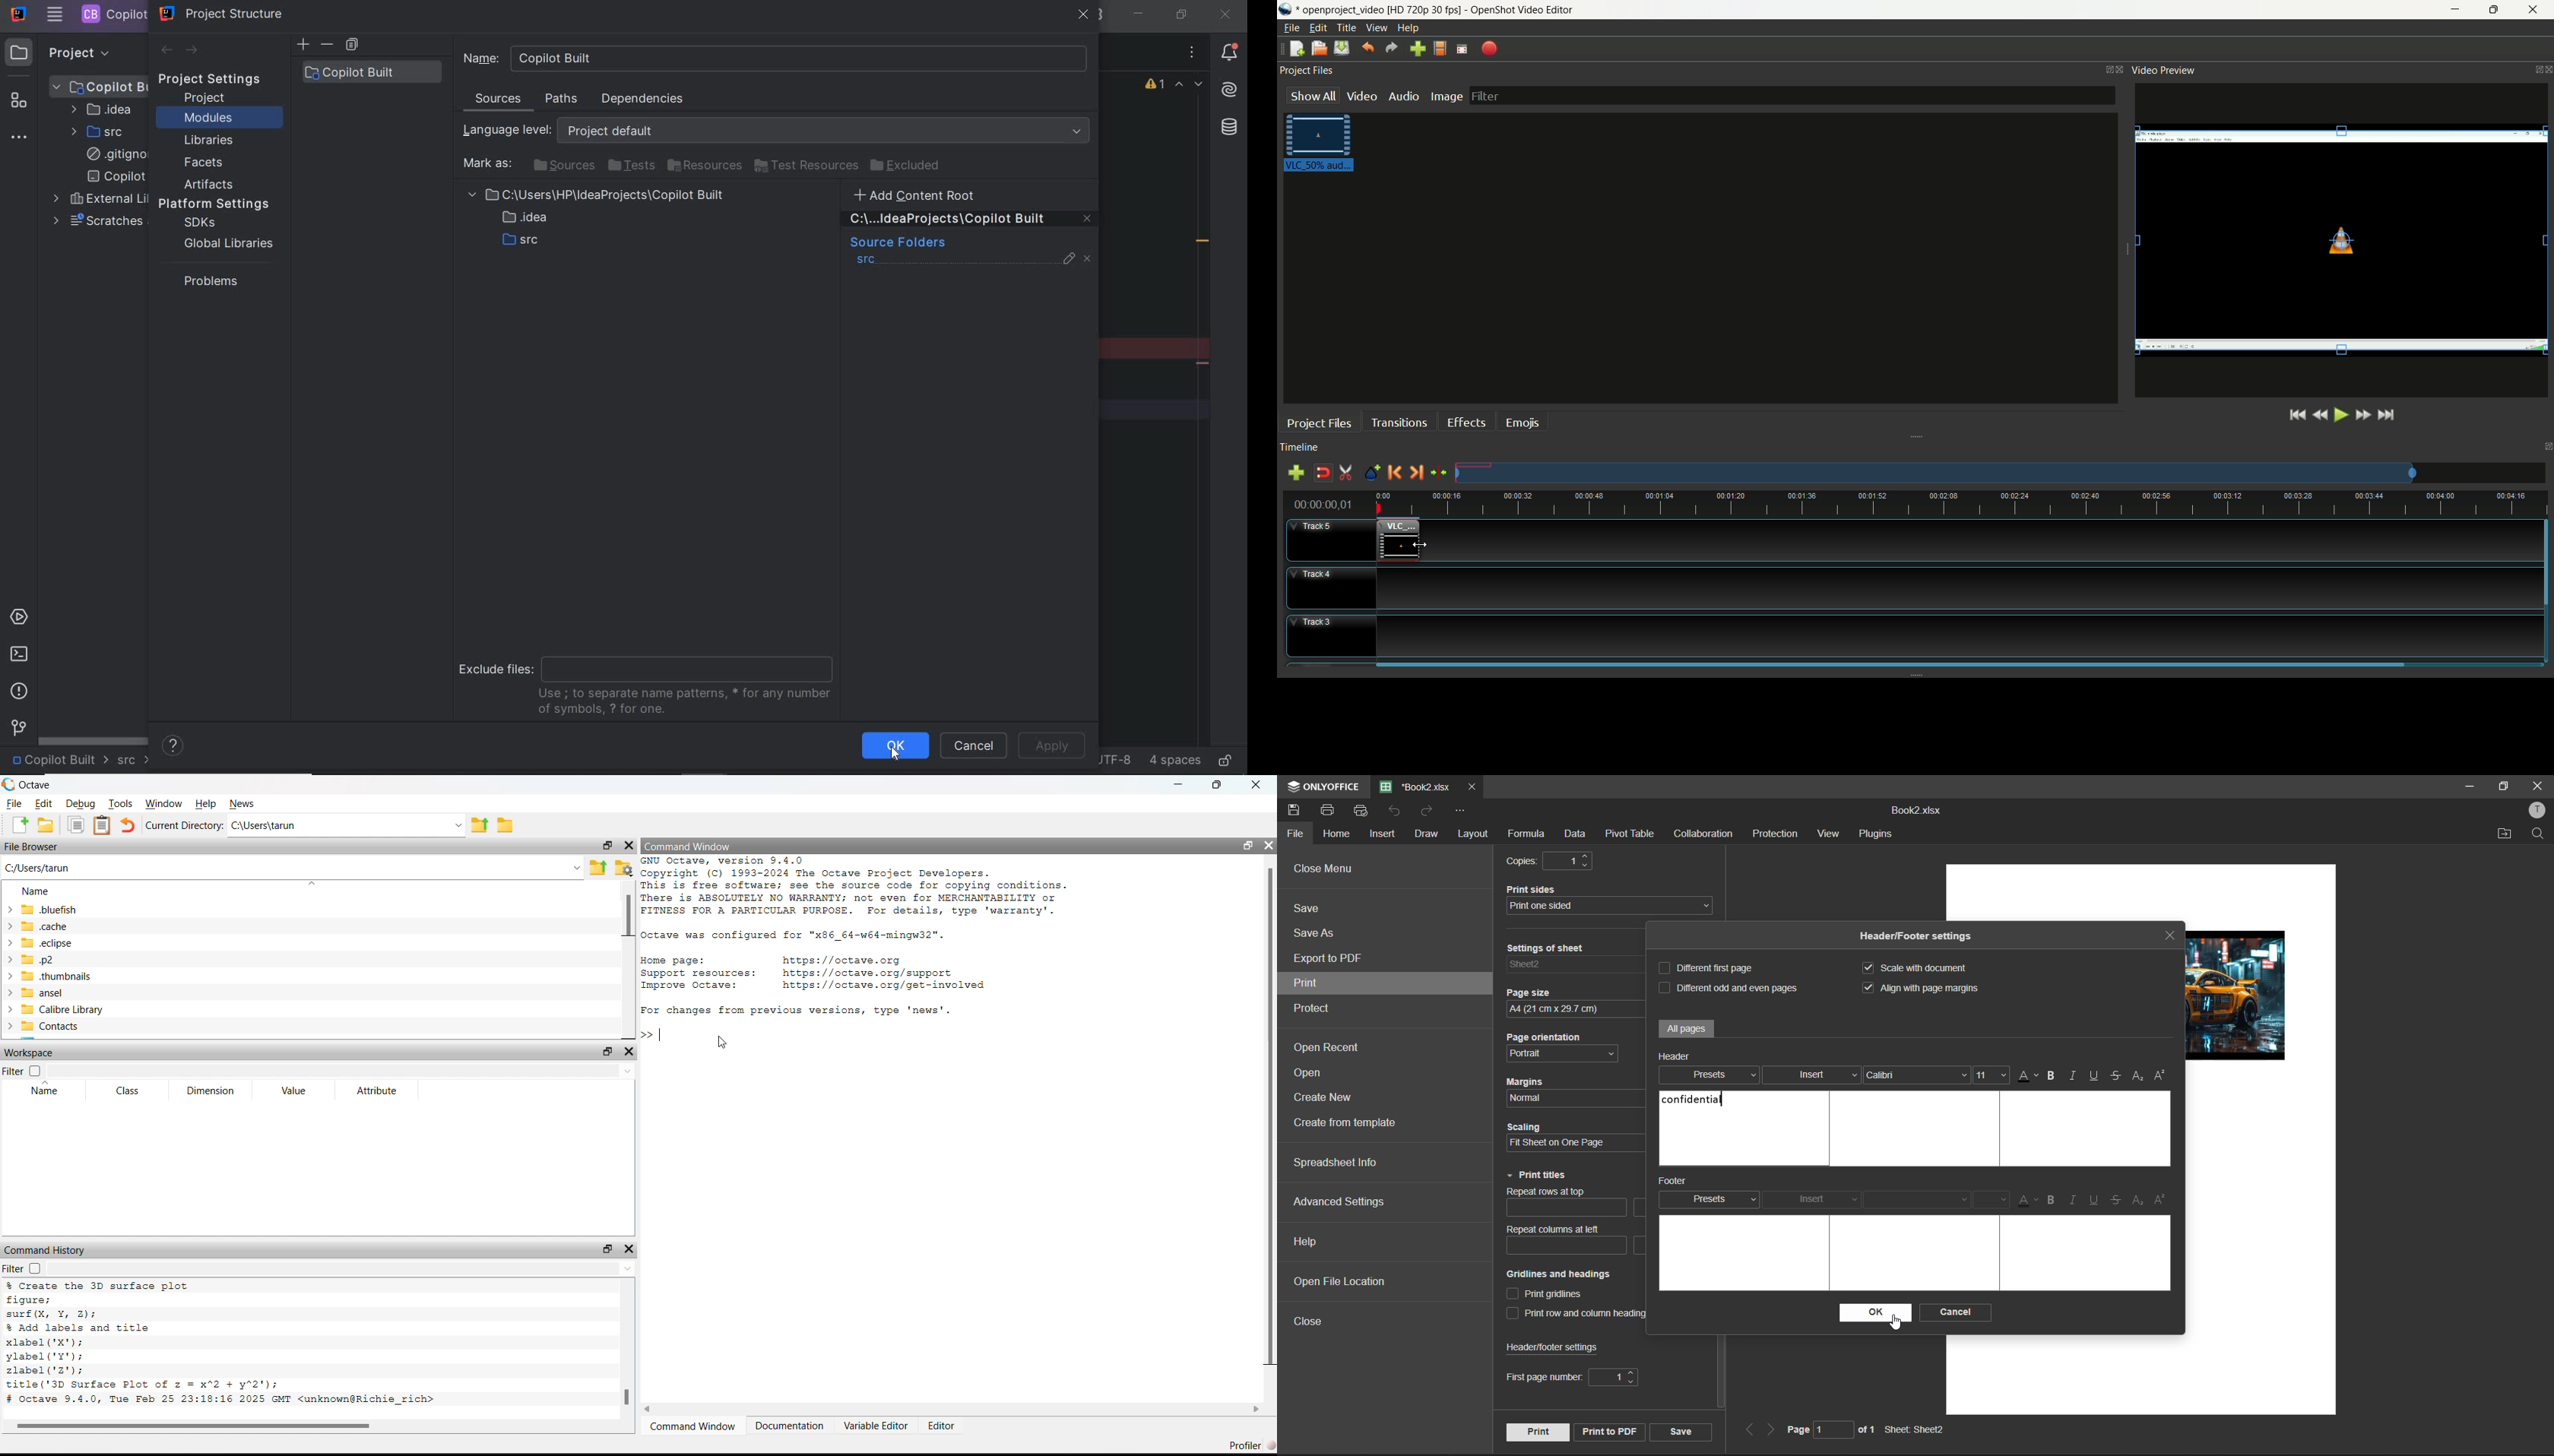  What do you see at coordinates (1336, 1163) in the screenshot?
I see `spreadsheet info` at bounding box center [1336, 1163].